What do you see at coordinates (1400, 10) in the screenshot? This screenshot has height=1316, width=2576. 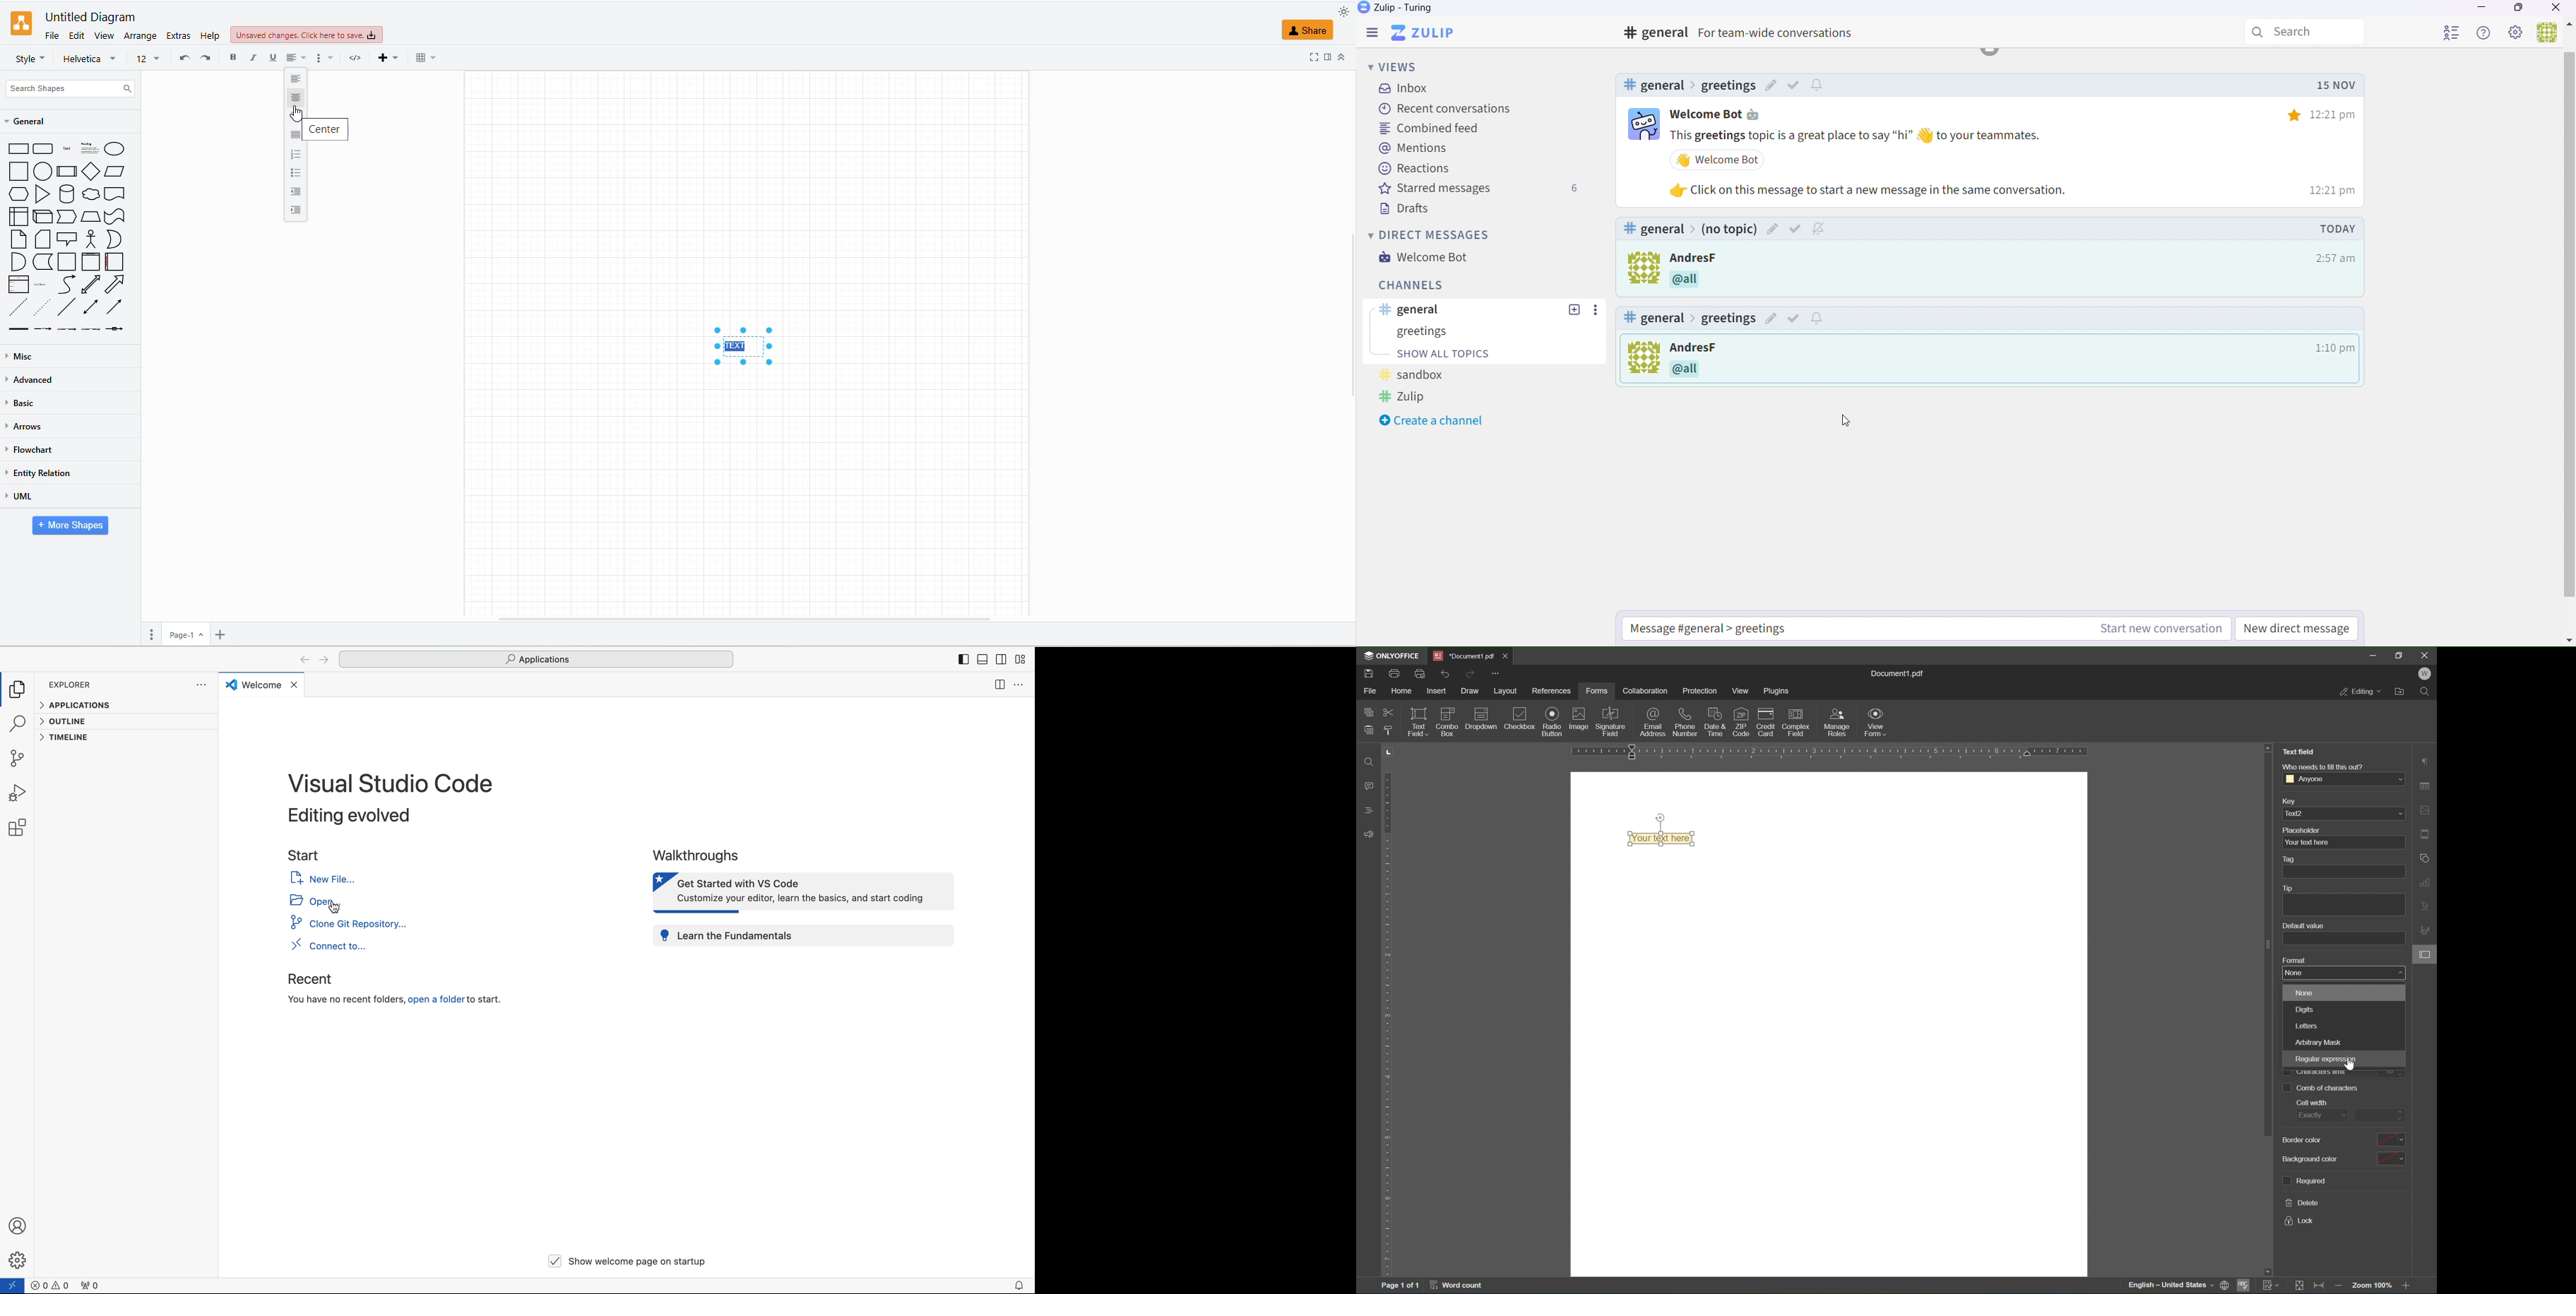 I see `Zulip` at bounding box center [1400, 10].